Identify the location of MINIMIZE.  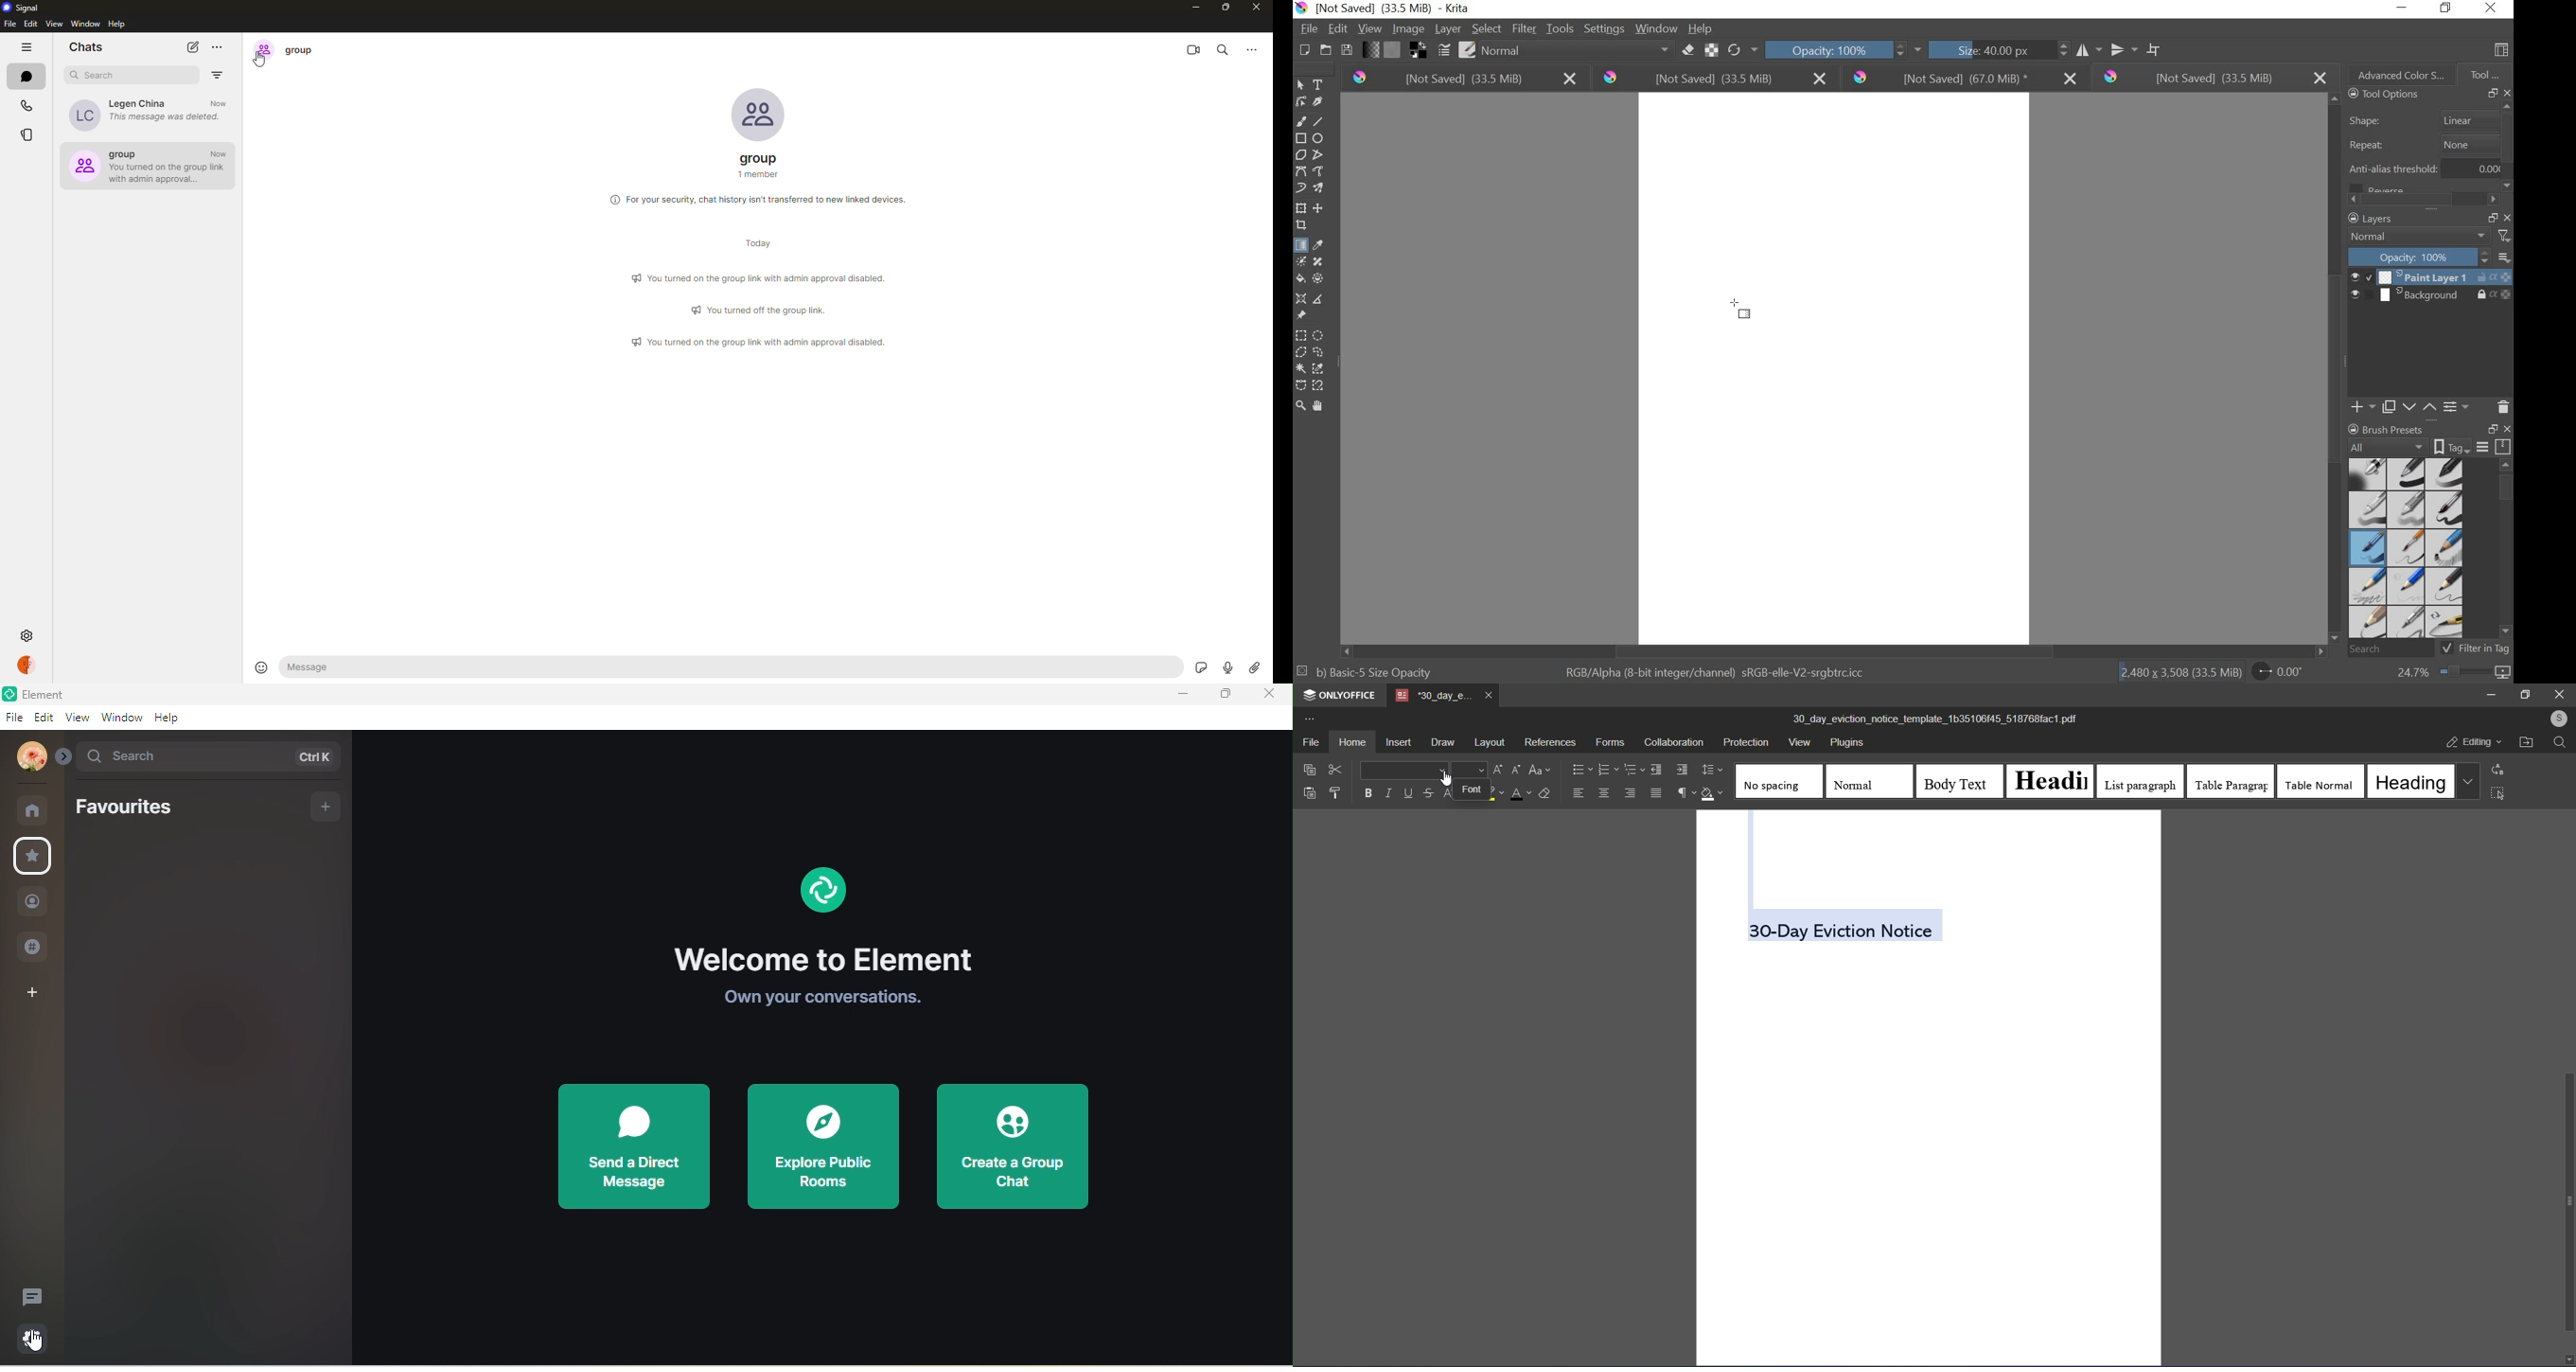
(2404, 6).